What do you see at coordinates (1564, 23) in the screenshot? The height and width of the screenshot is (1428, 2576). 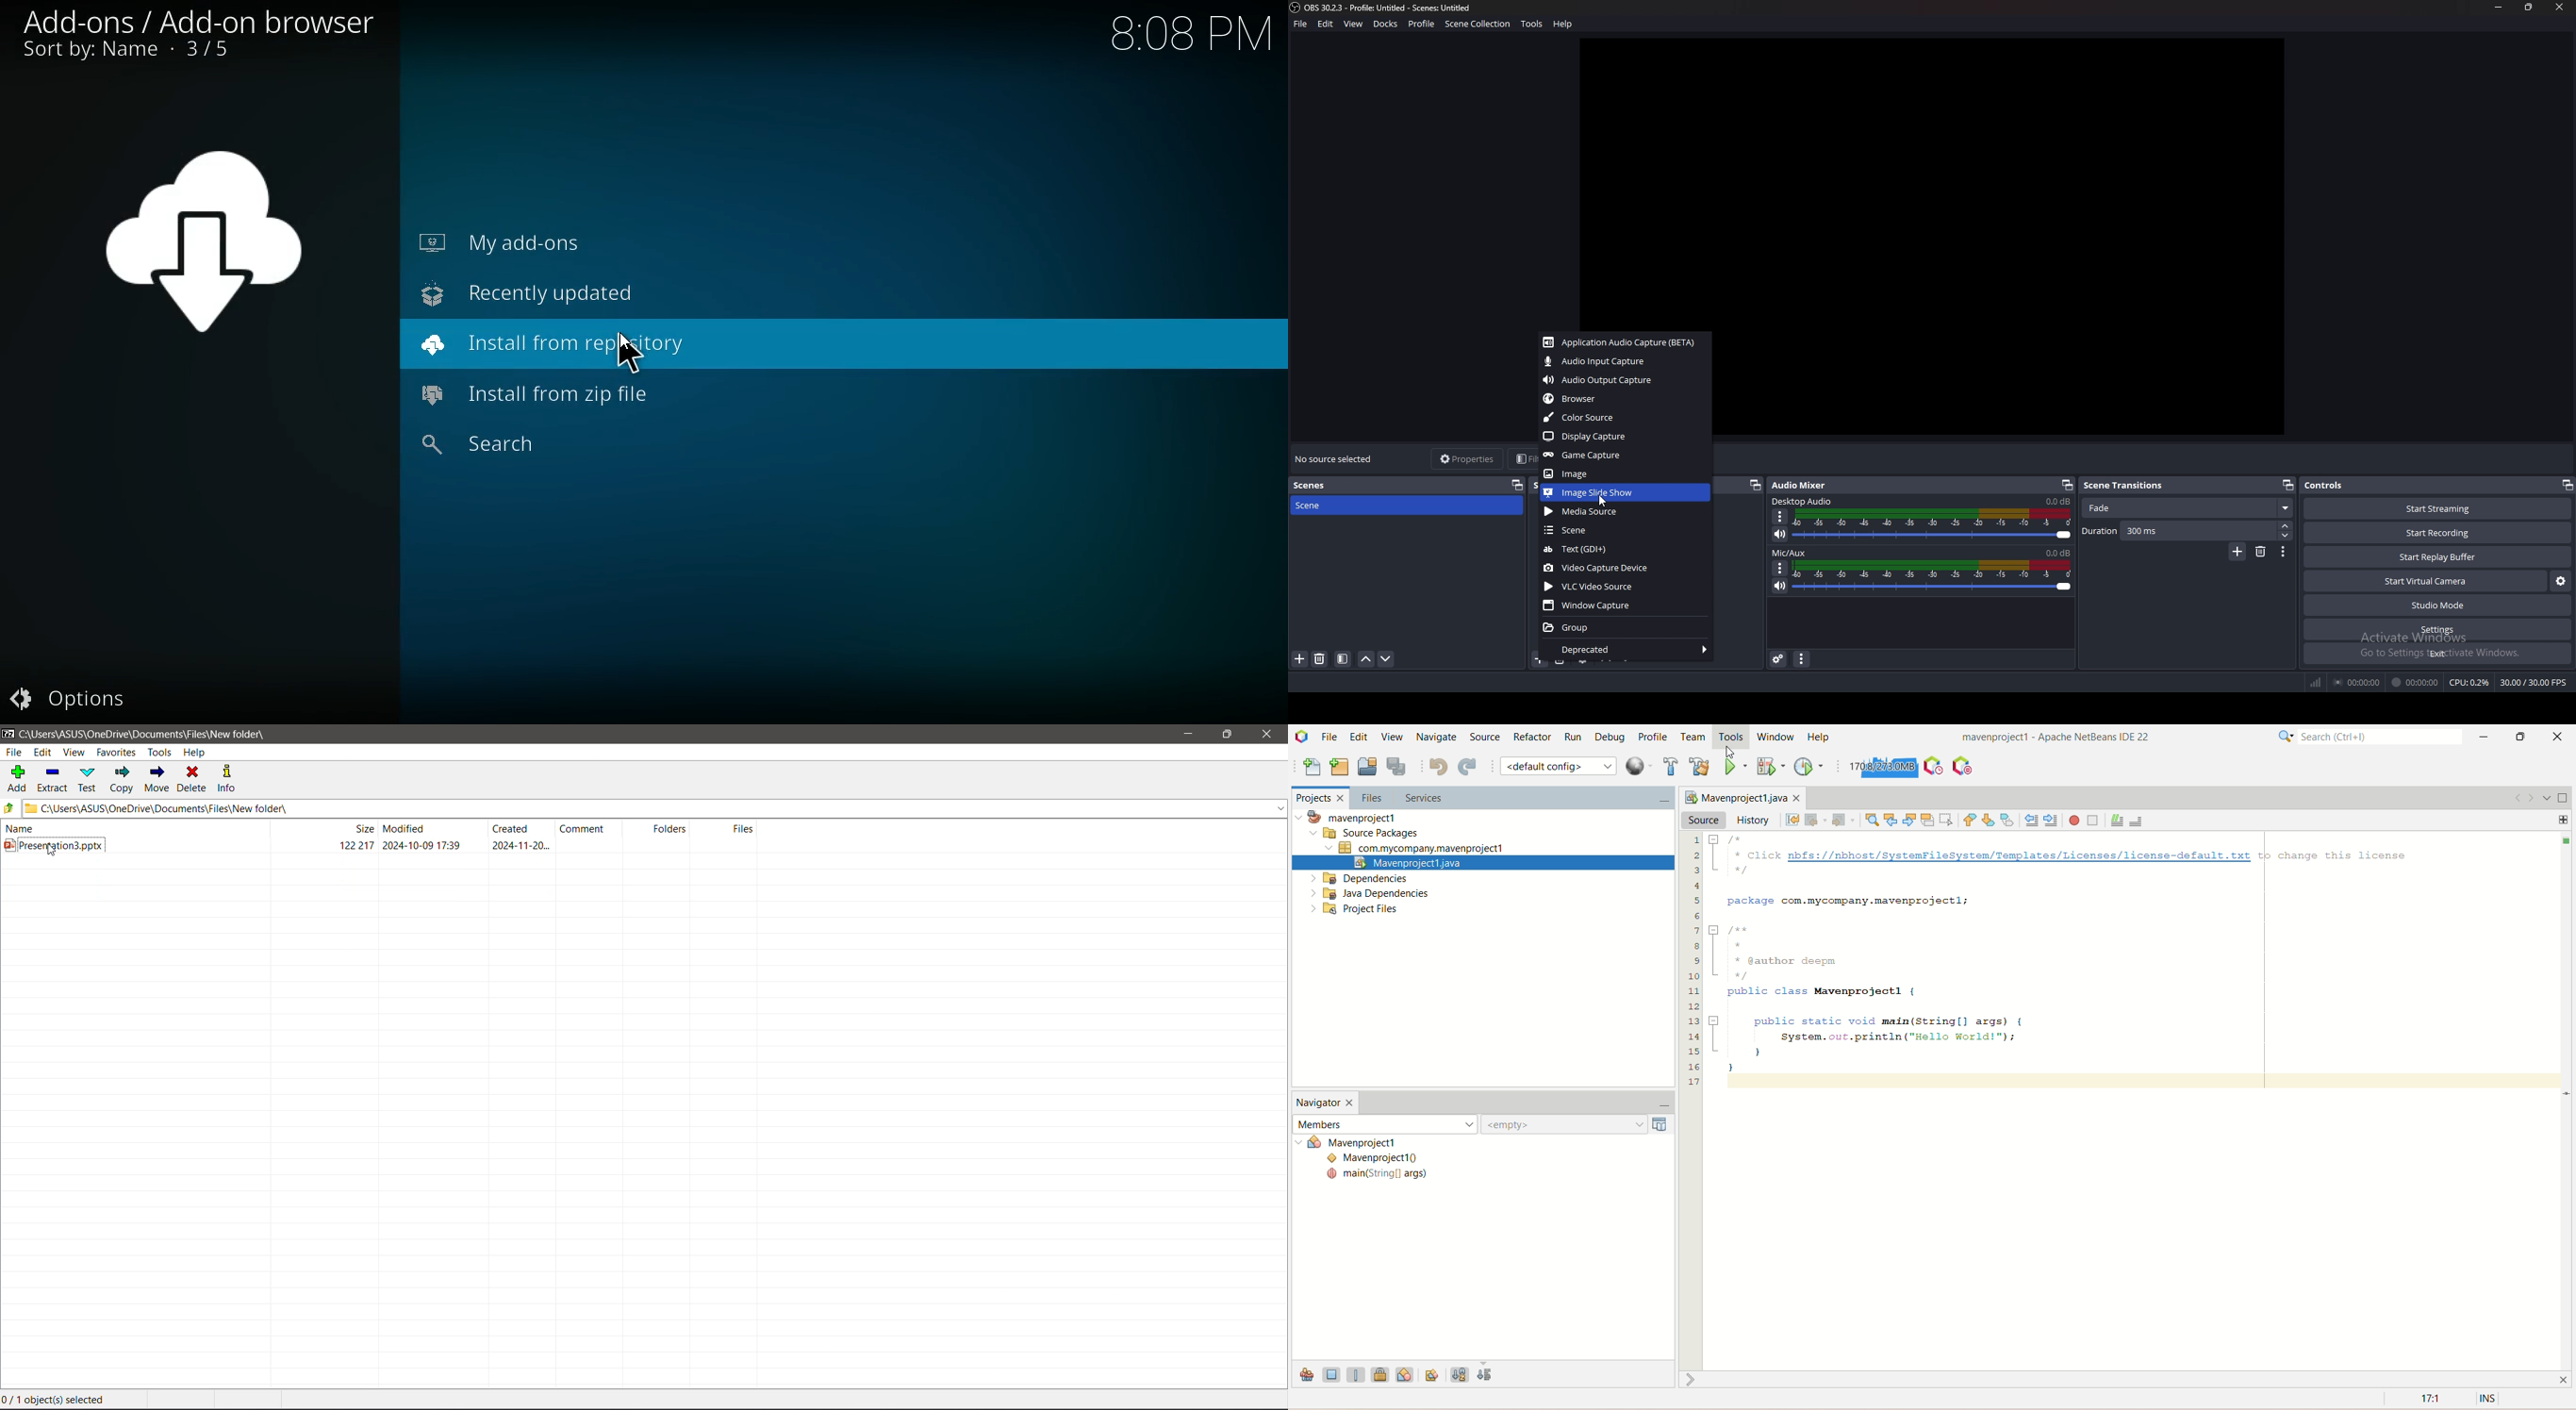 I see `help` at bounding box center [1564, 23].